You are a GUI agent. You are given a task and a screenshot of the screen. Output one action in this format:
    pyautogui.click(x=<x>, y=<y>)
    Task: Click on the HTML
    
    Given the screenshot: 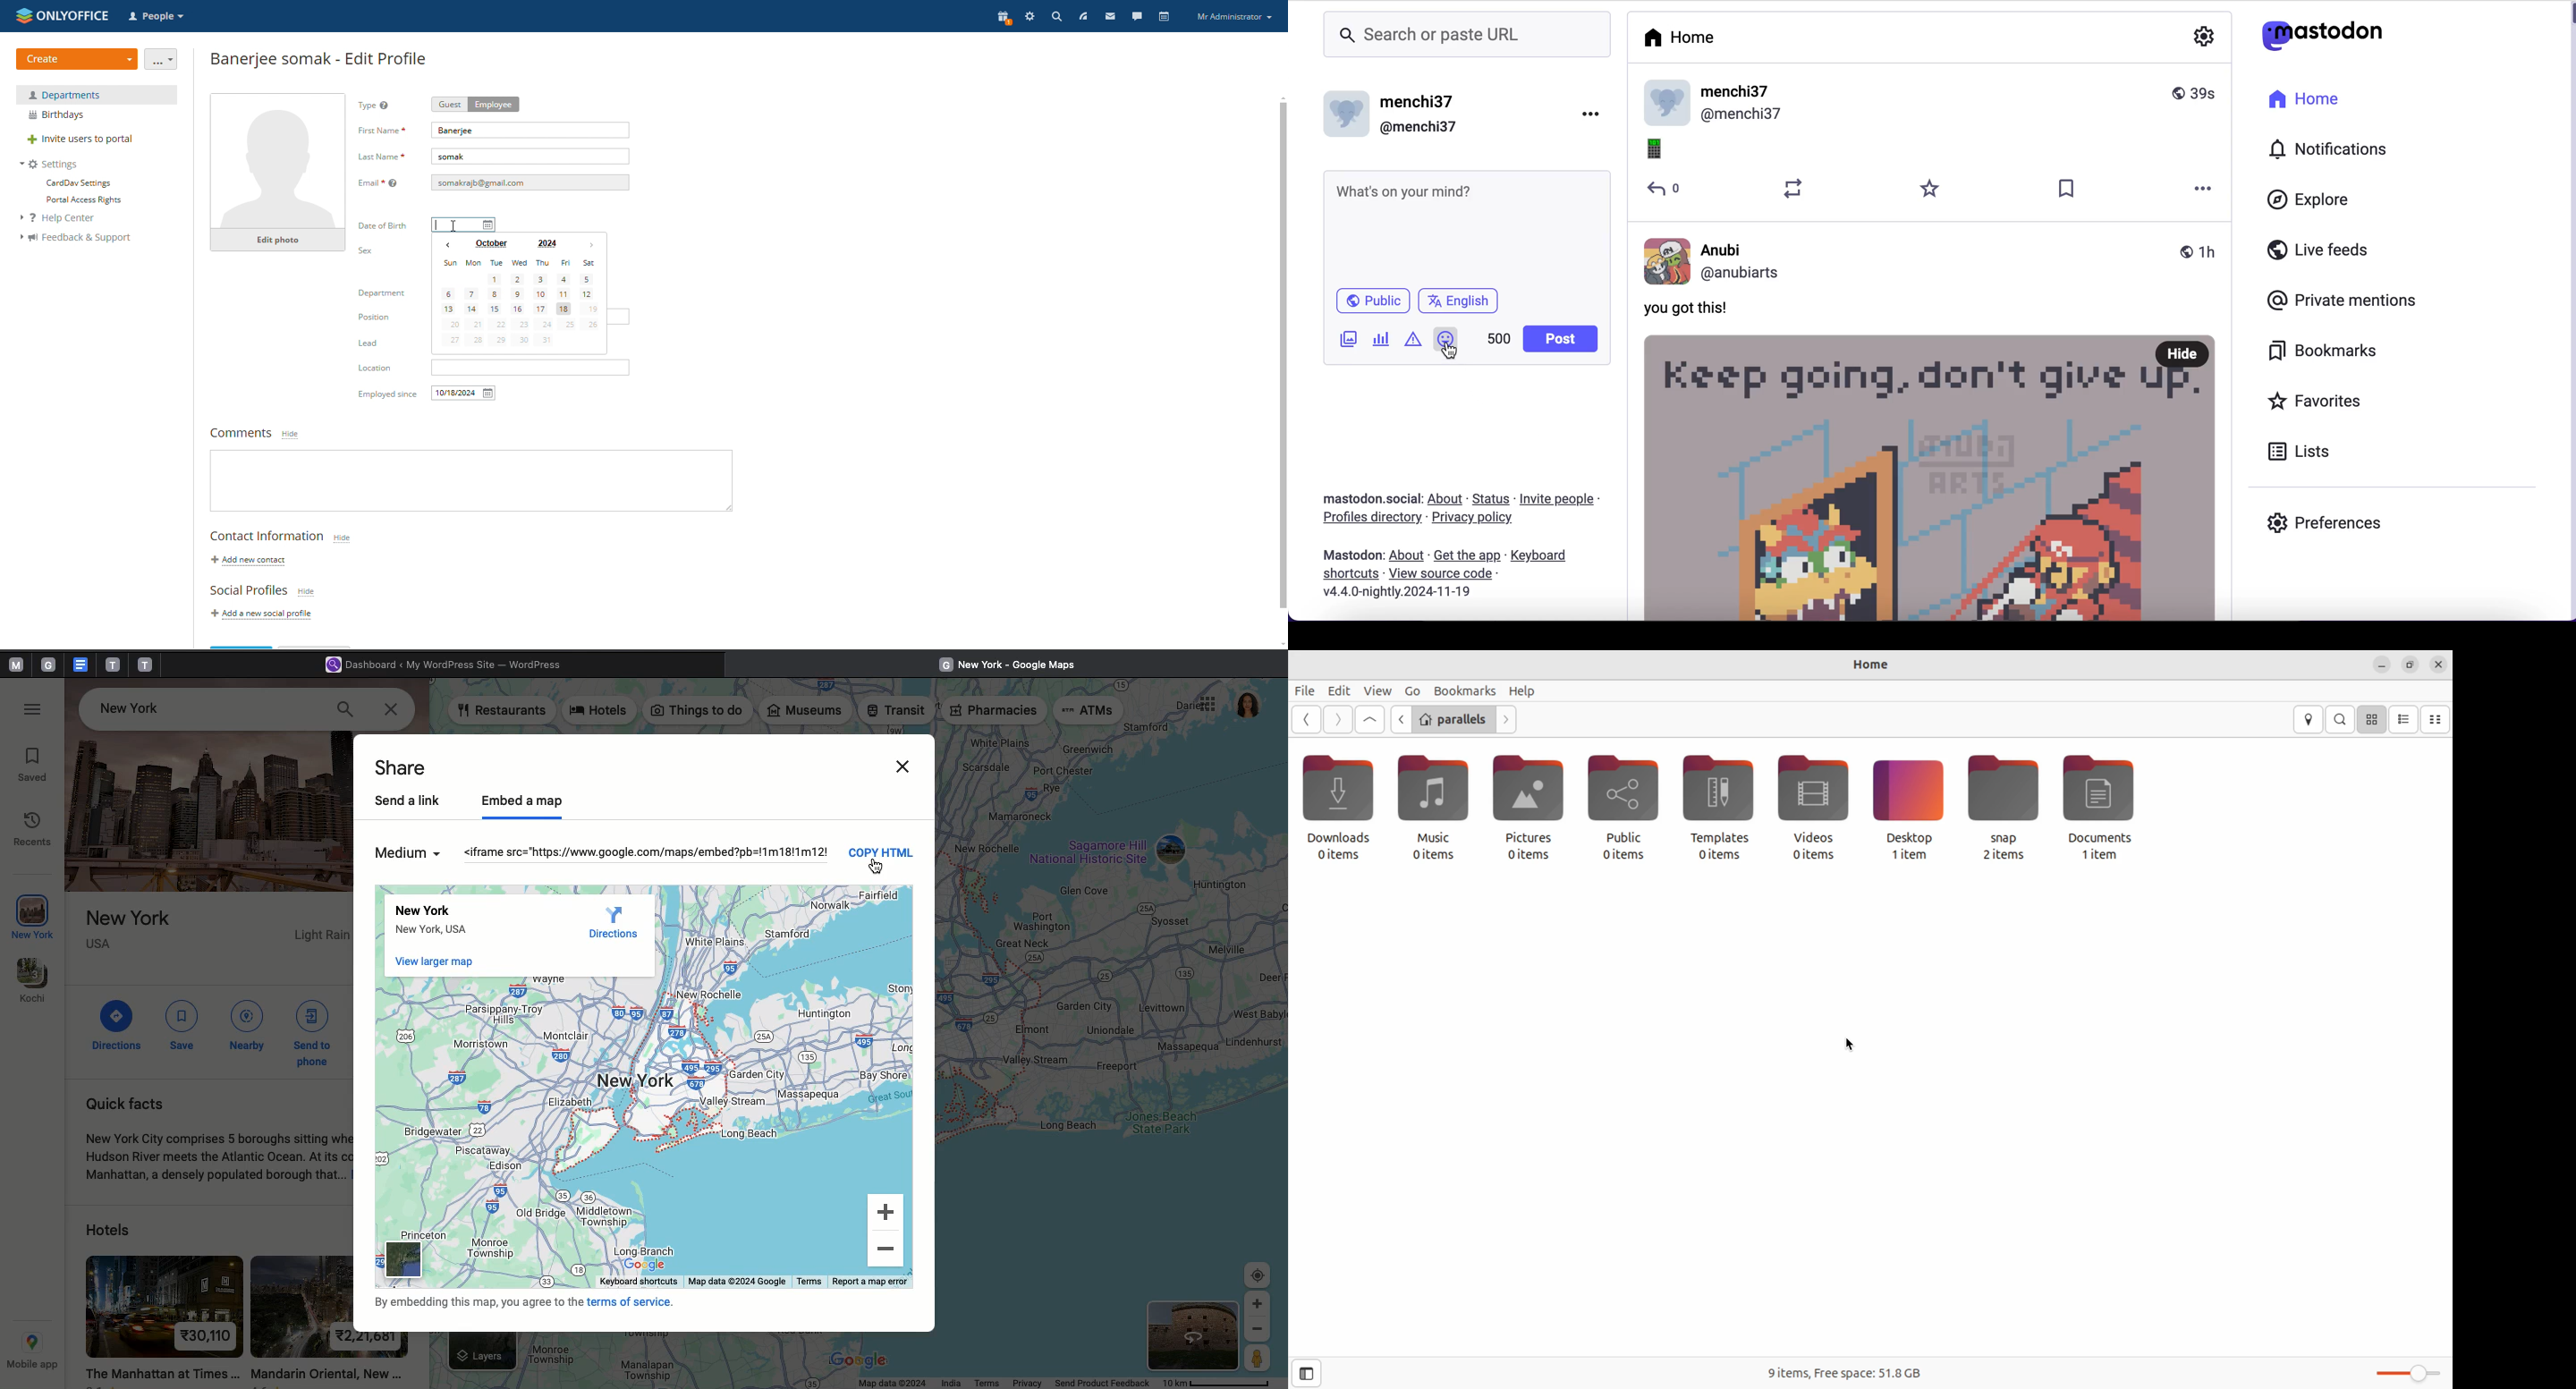 What is the action you would take?
    pyautogui.click(x=651, y=852)
    